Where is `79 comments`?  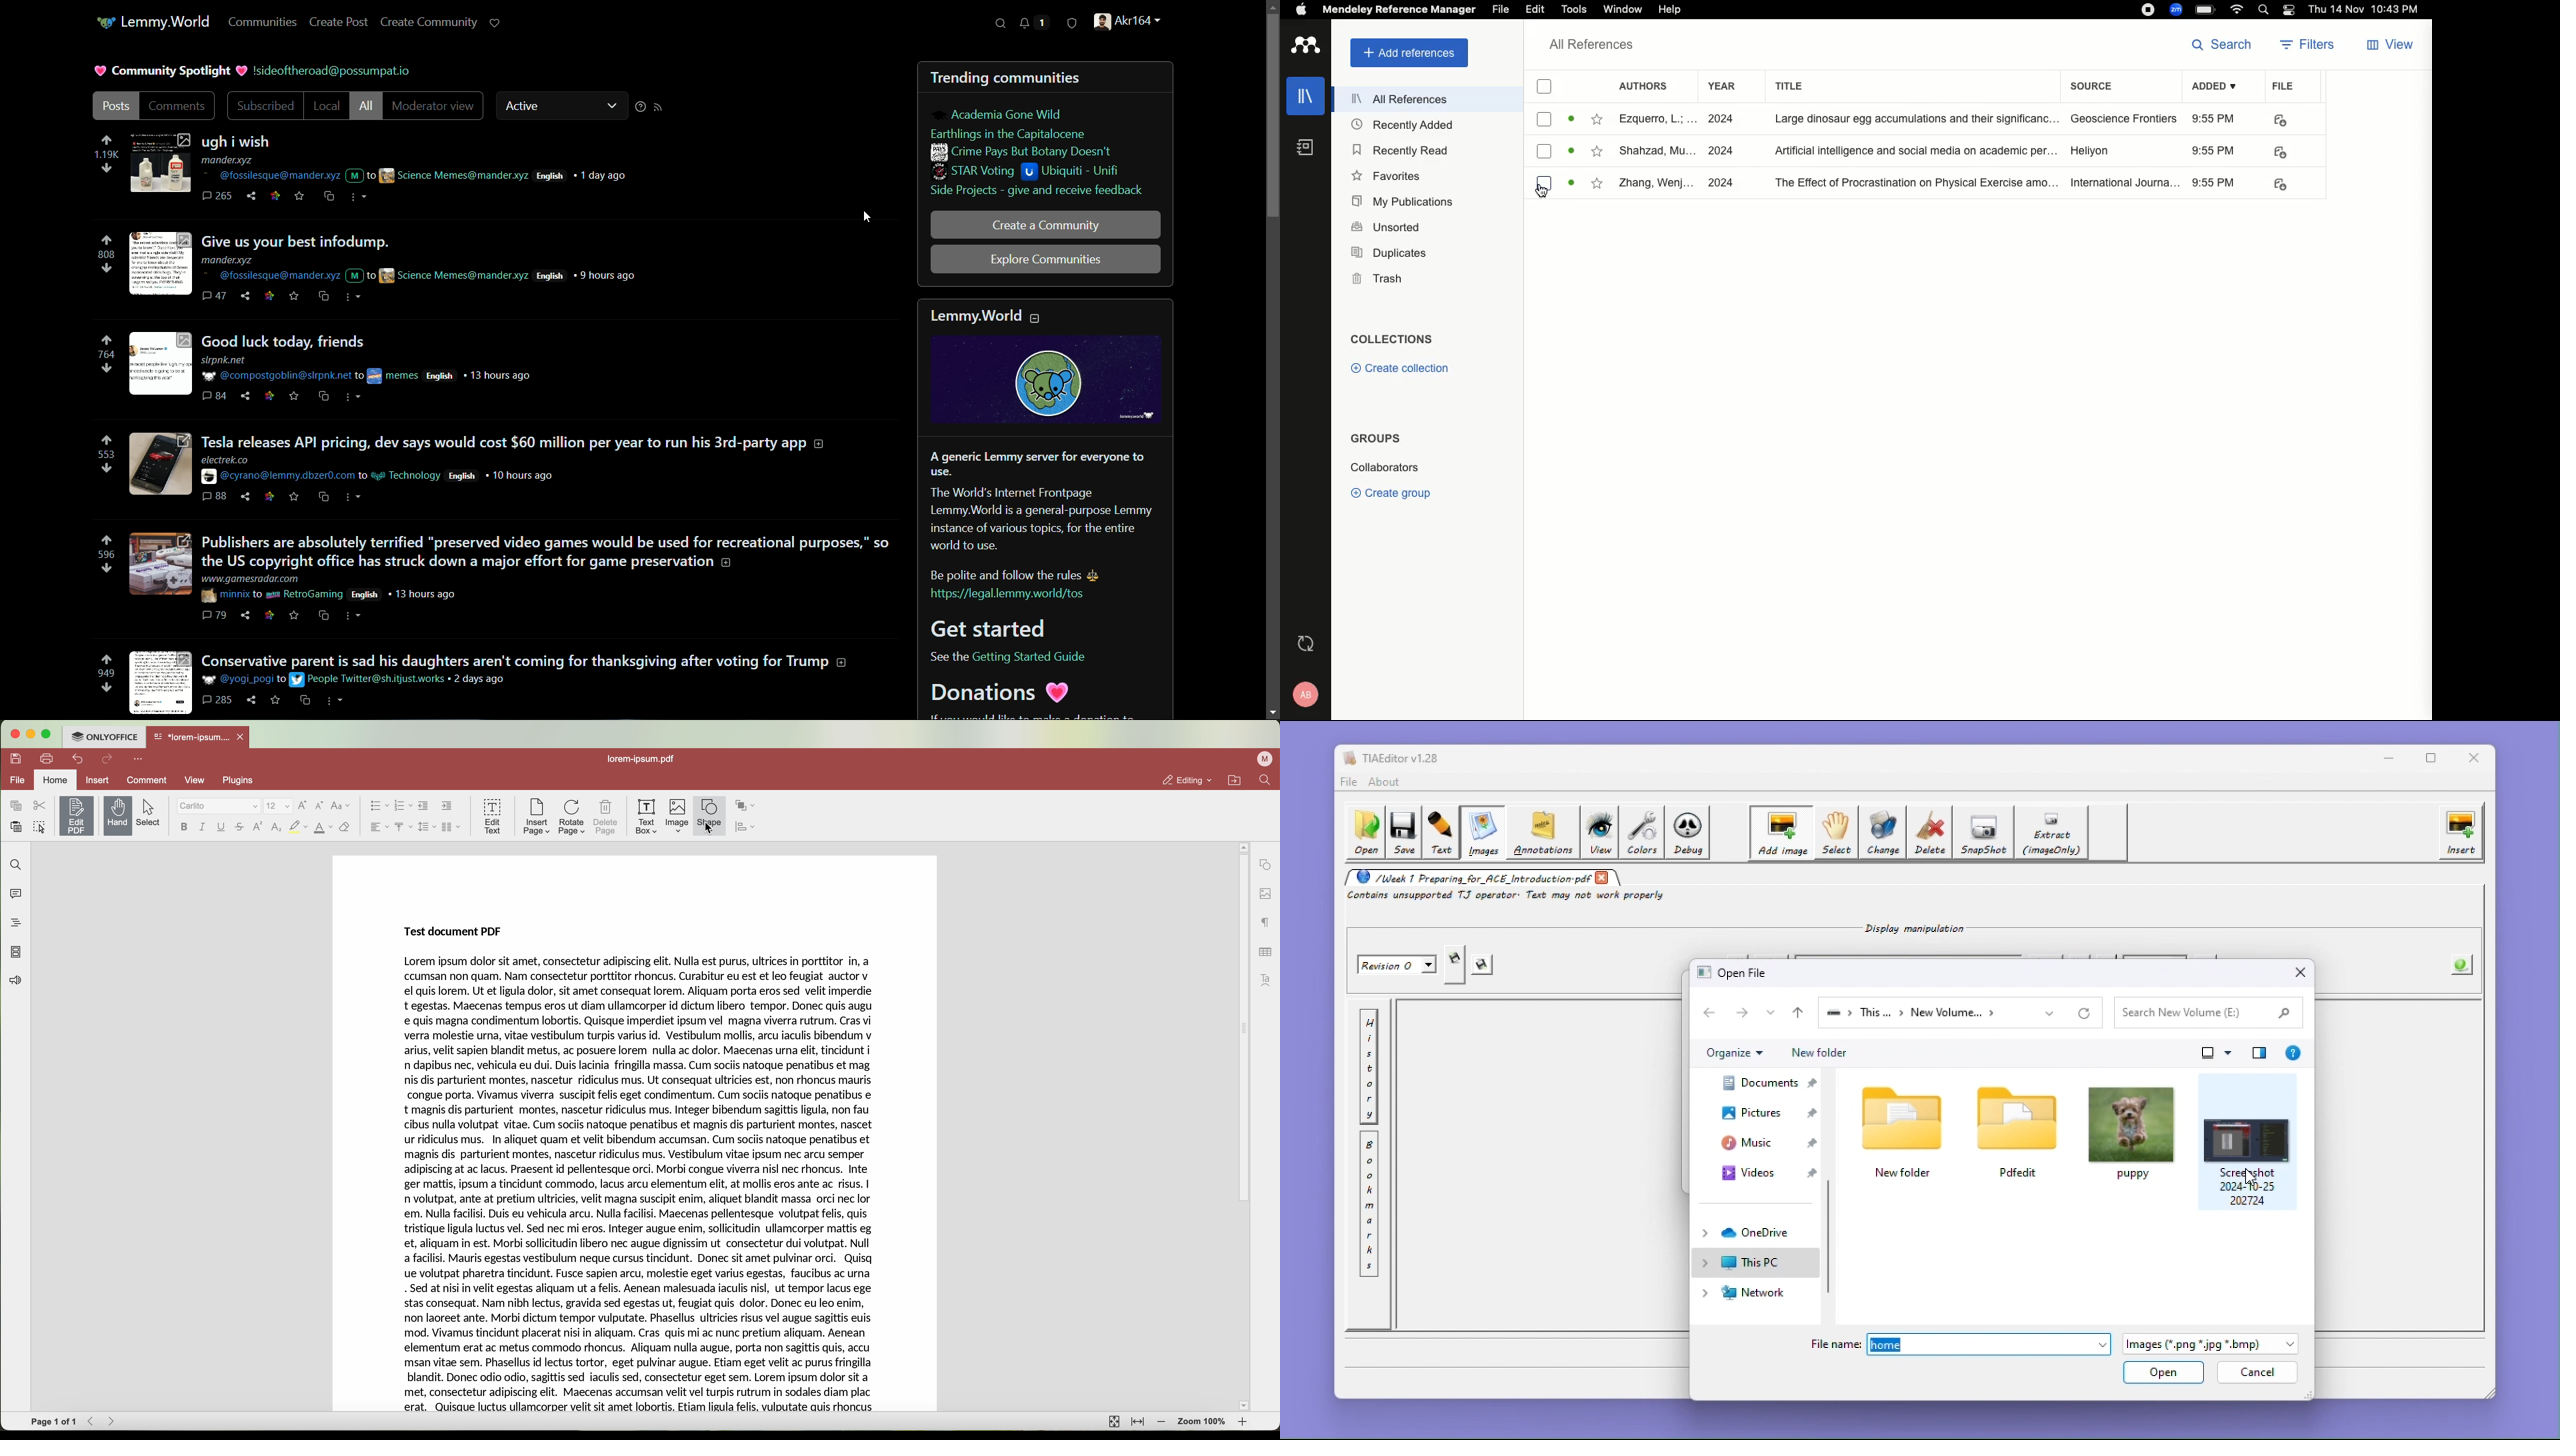
79 comments is located at coordinates (215, 617).